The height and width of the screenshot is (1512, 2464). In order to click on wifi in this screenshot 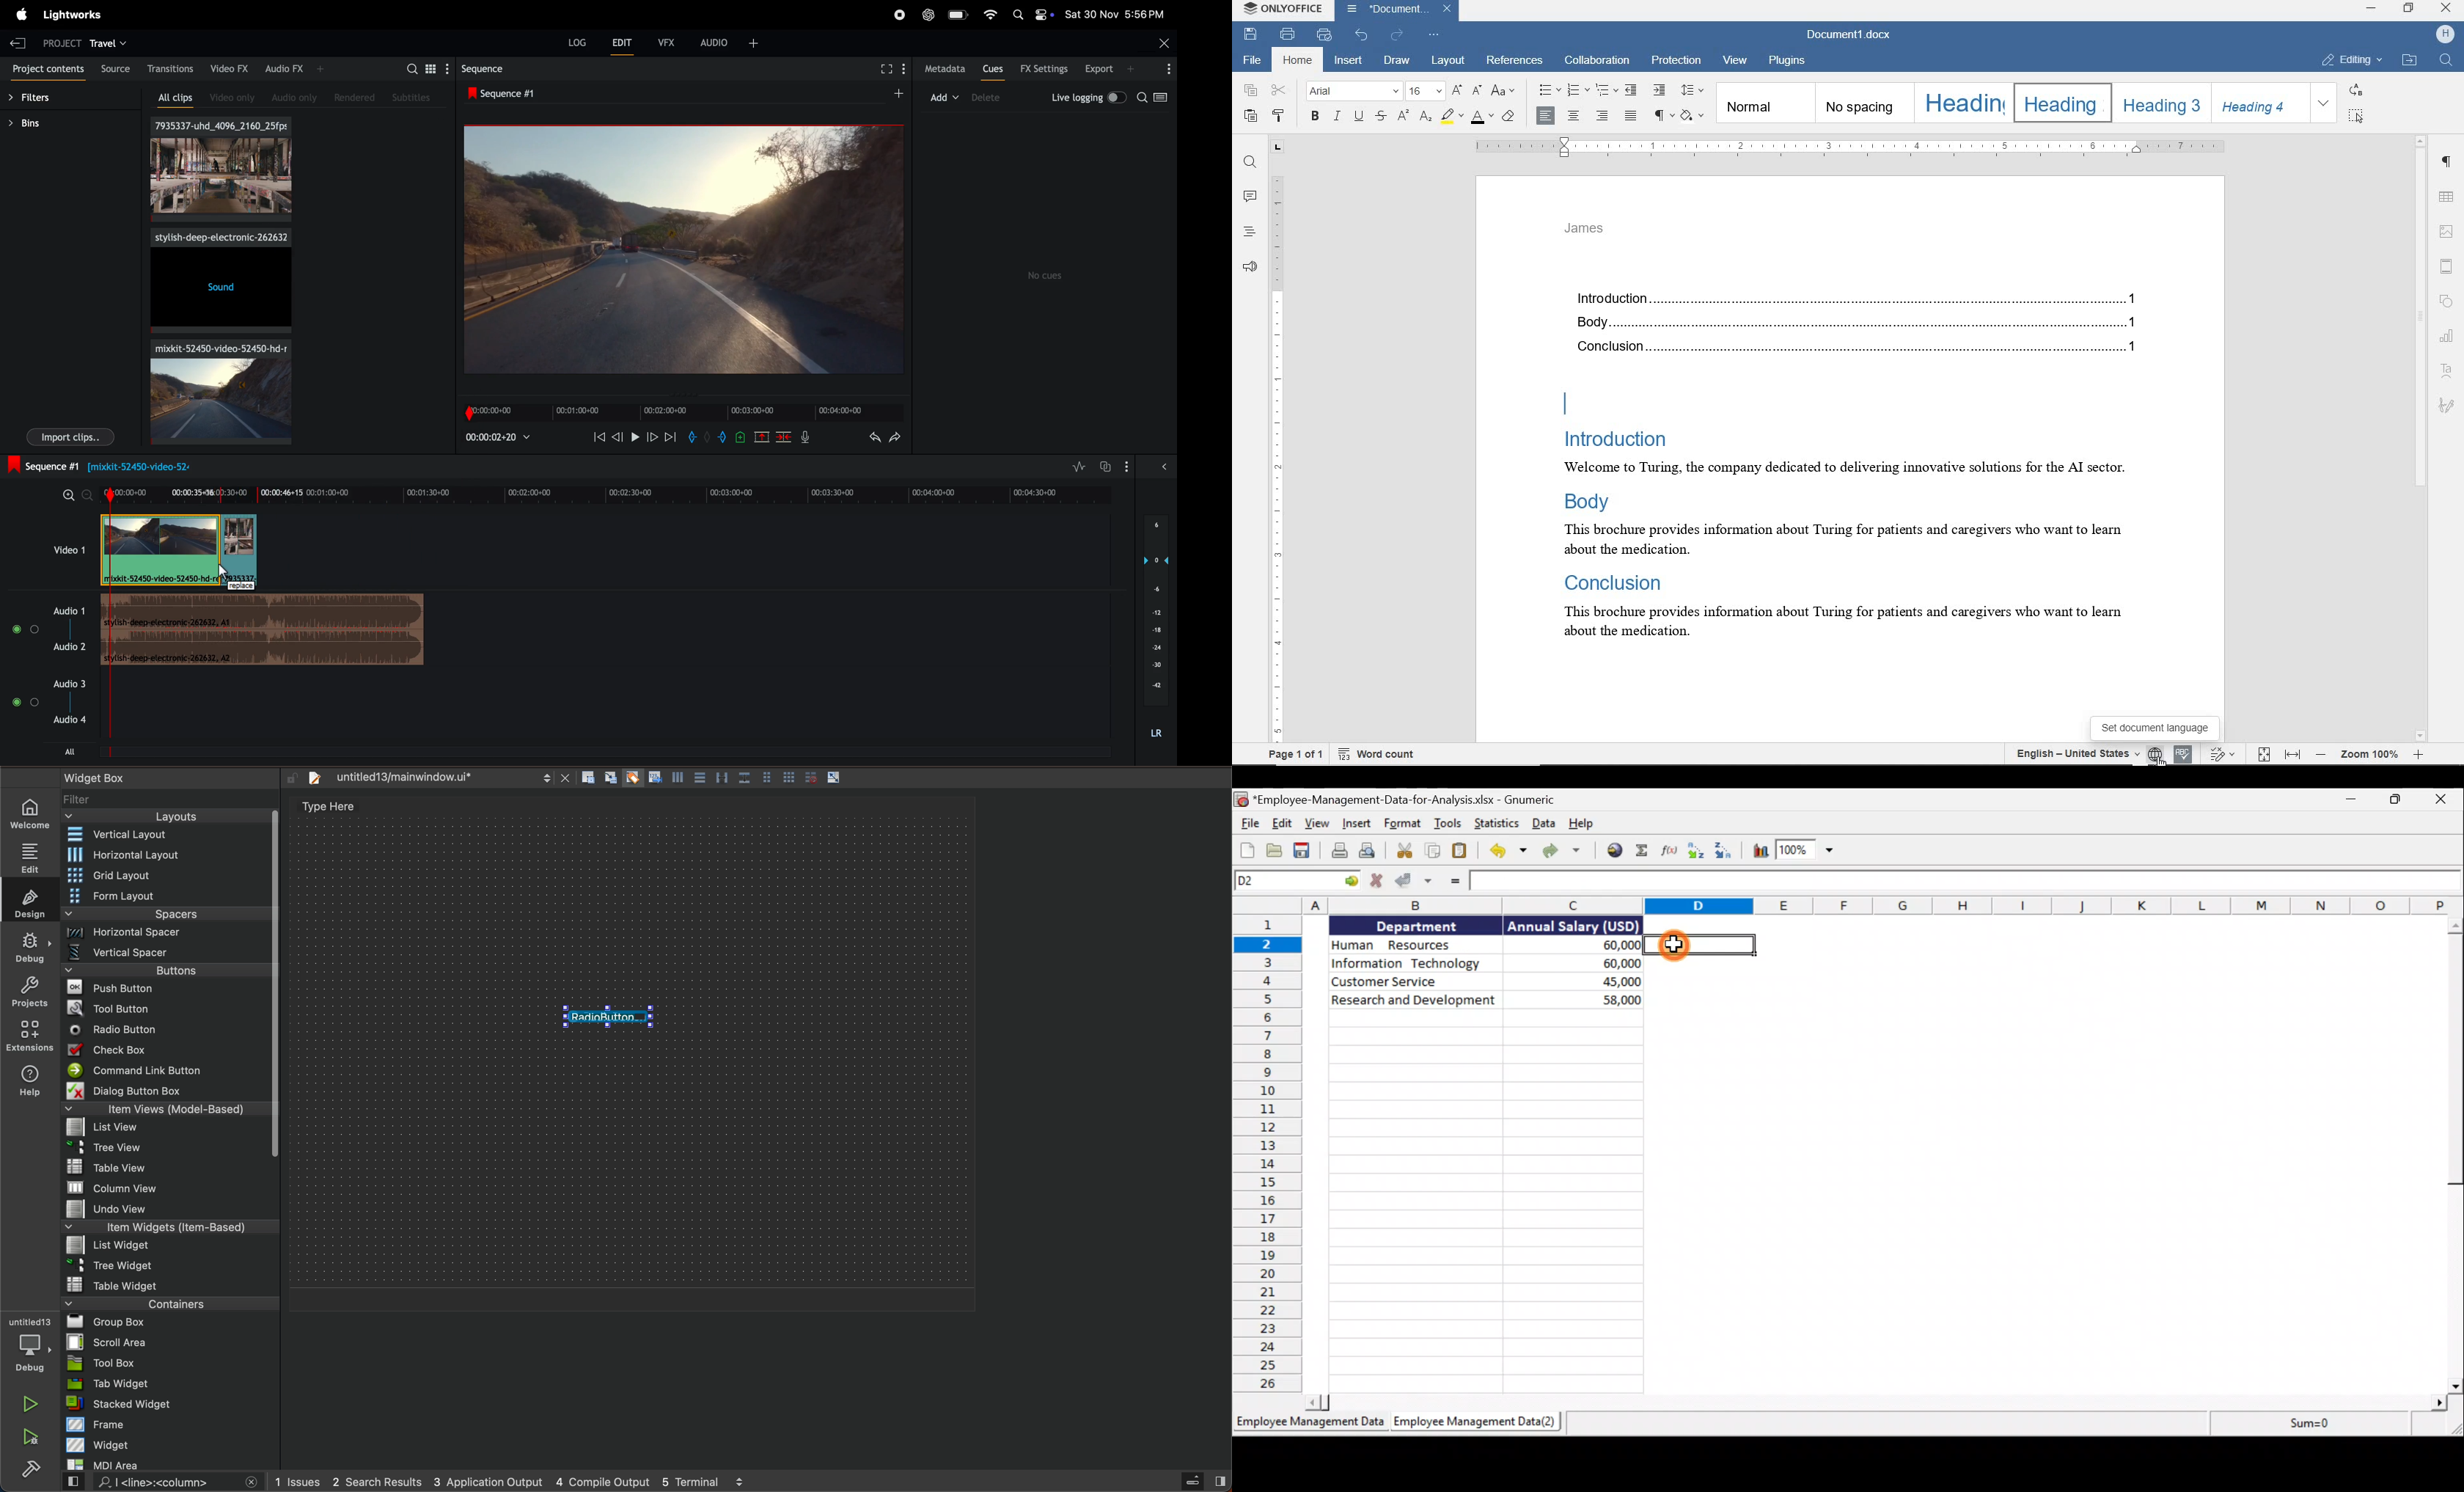, I will do `click(988, 13)`.